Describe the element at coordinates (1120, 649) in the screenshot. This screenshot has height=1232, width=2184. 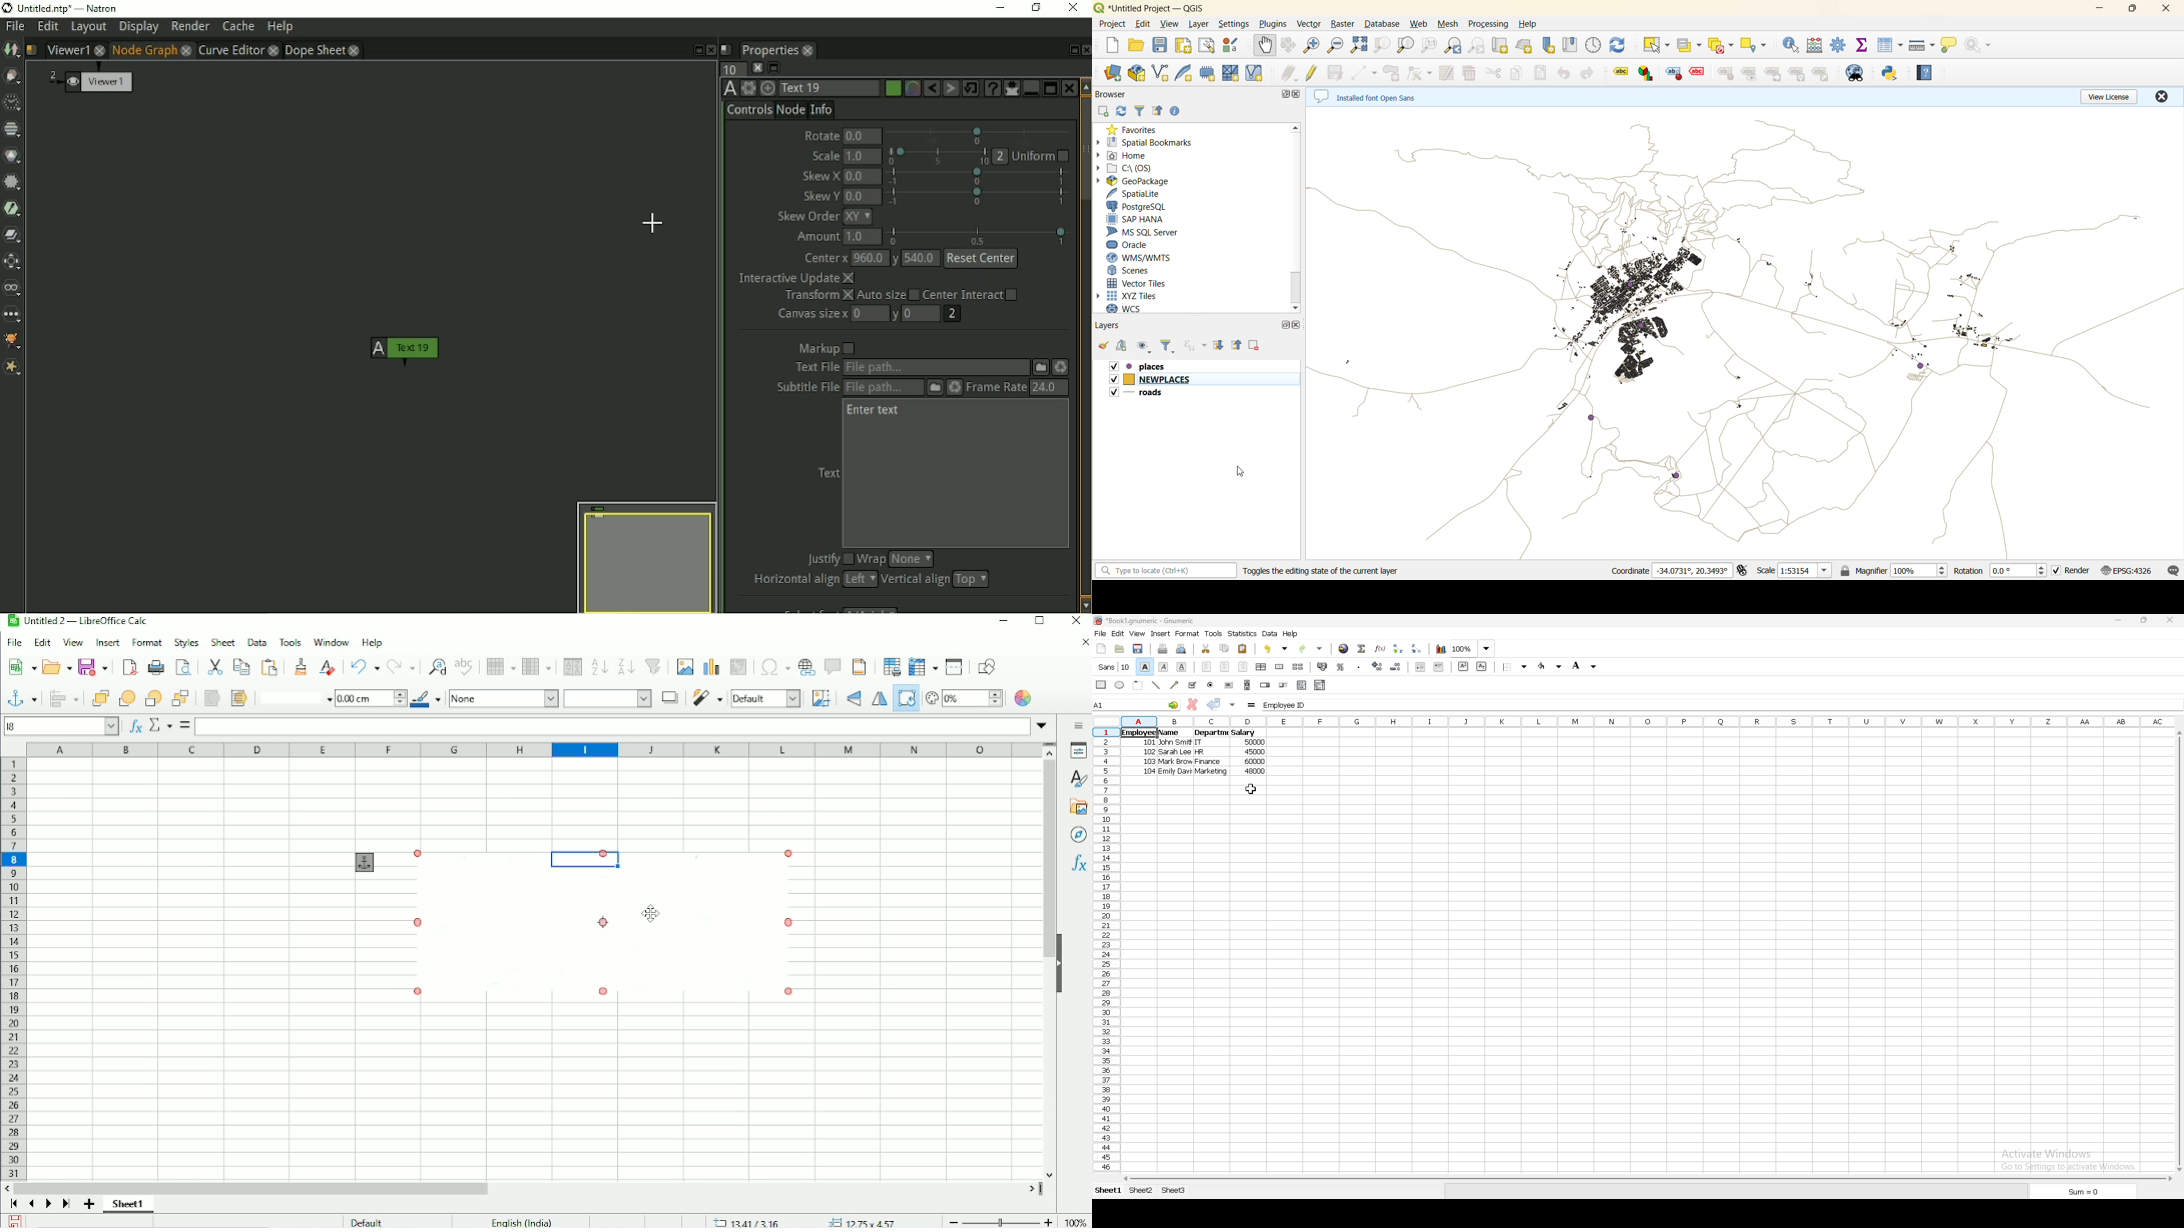
I see `open` at that location.